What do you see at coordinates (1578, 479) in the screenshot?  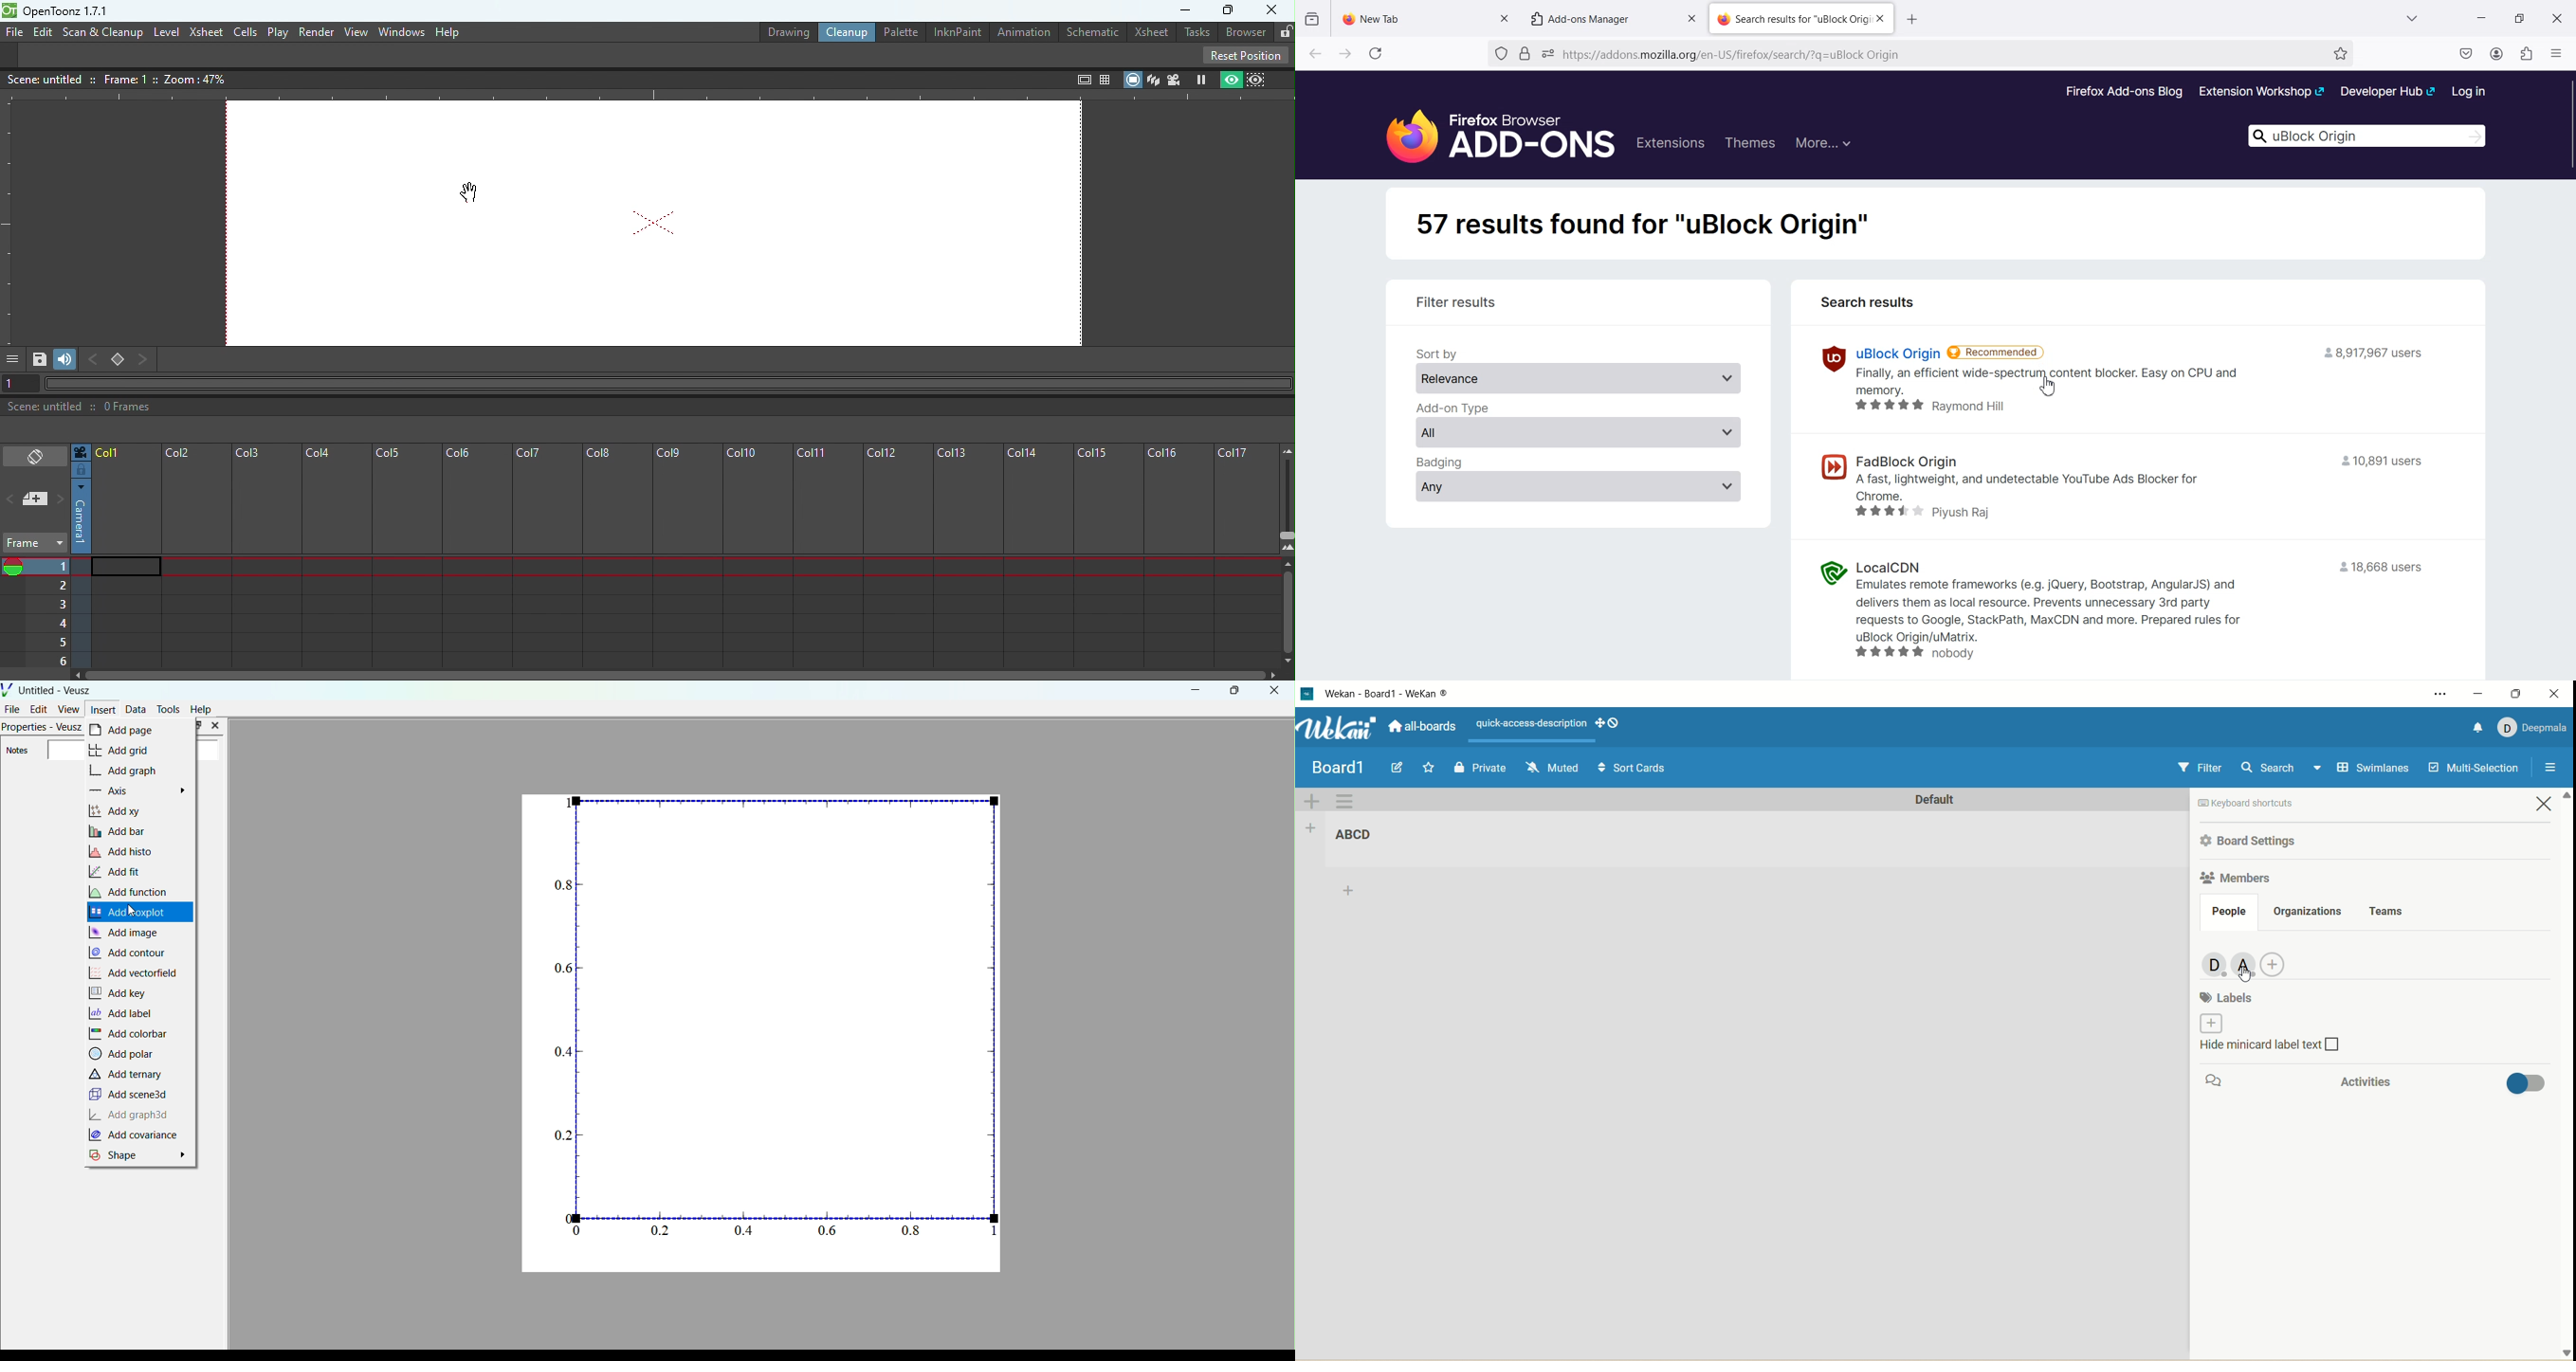 I see `Badging - Any` at bounding box center [1578, 479].